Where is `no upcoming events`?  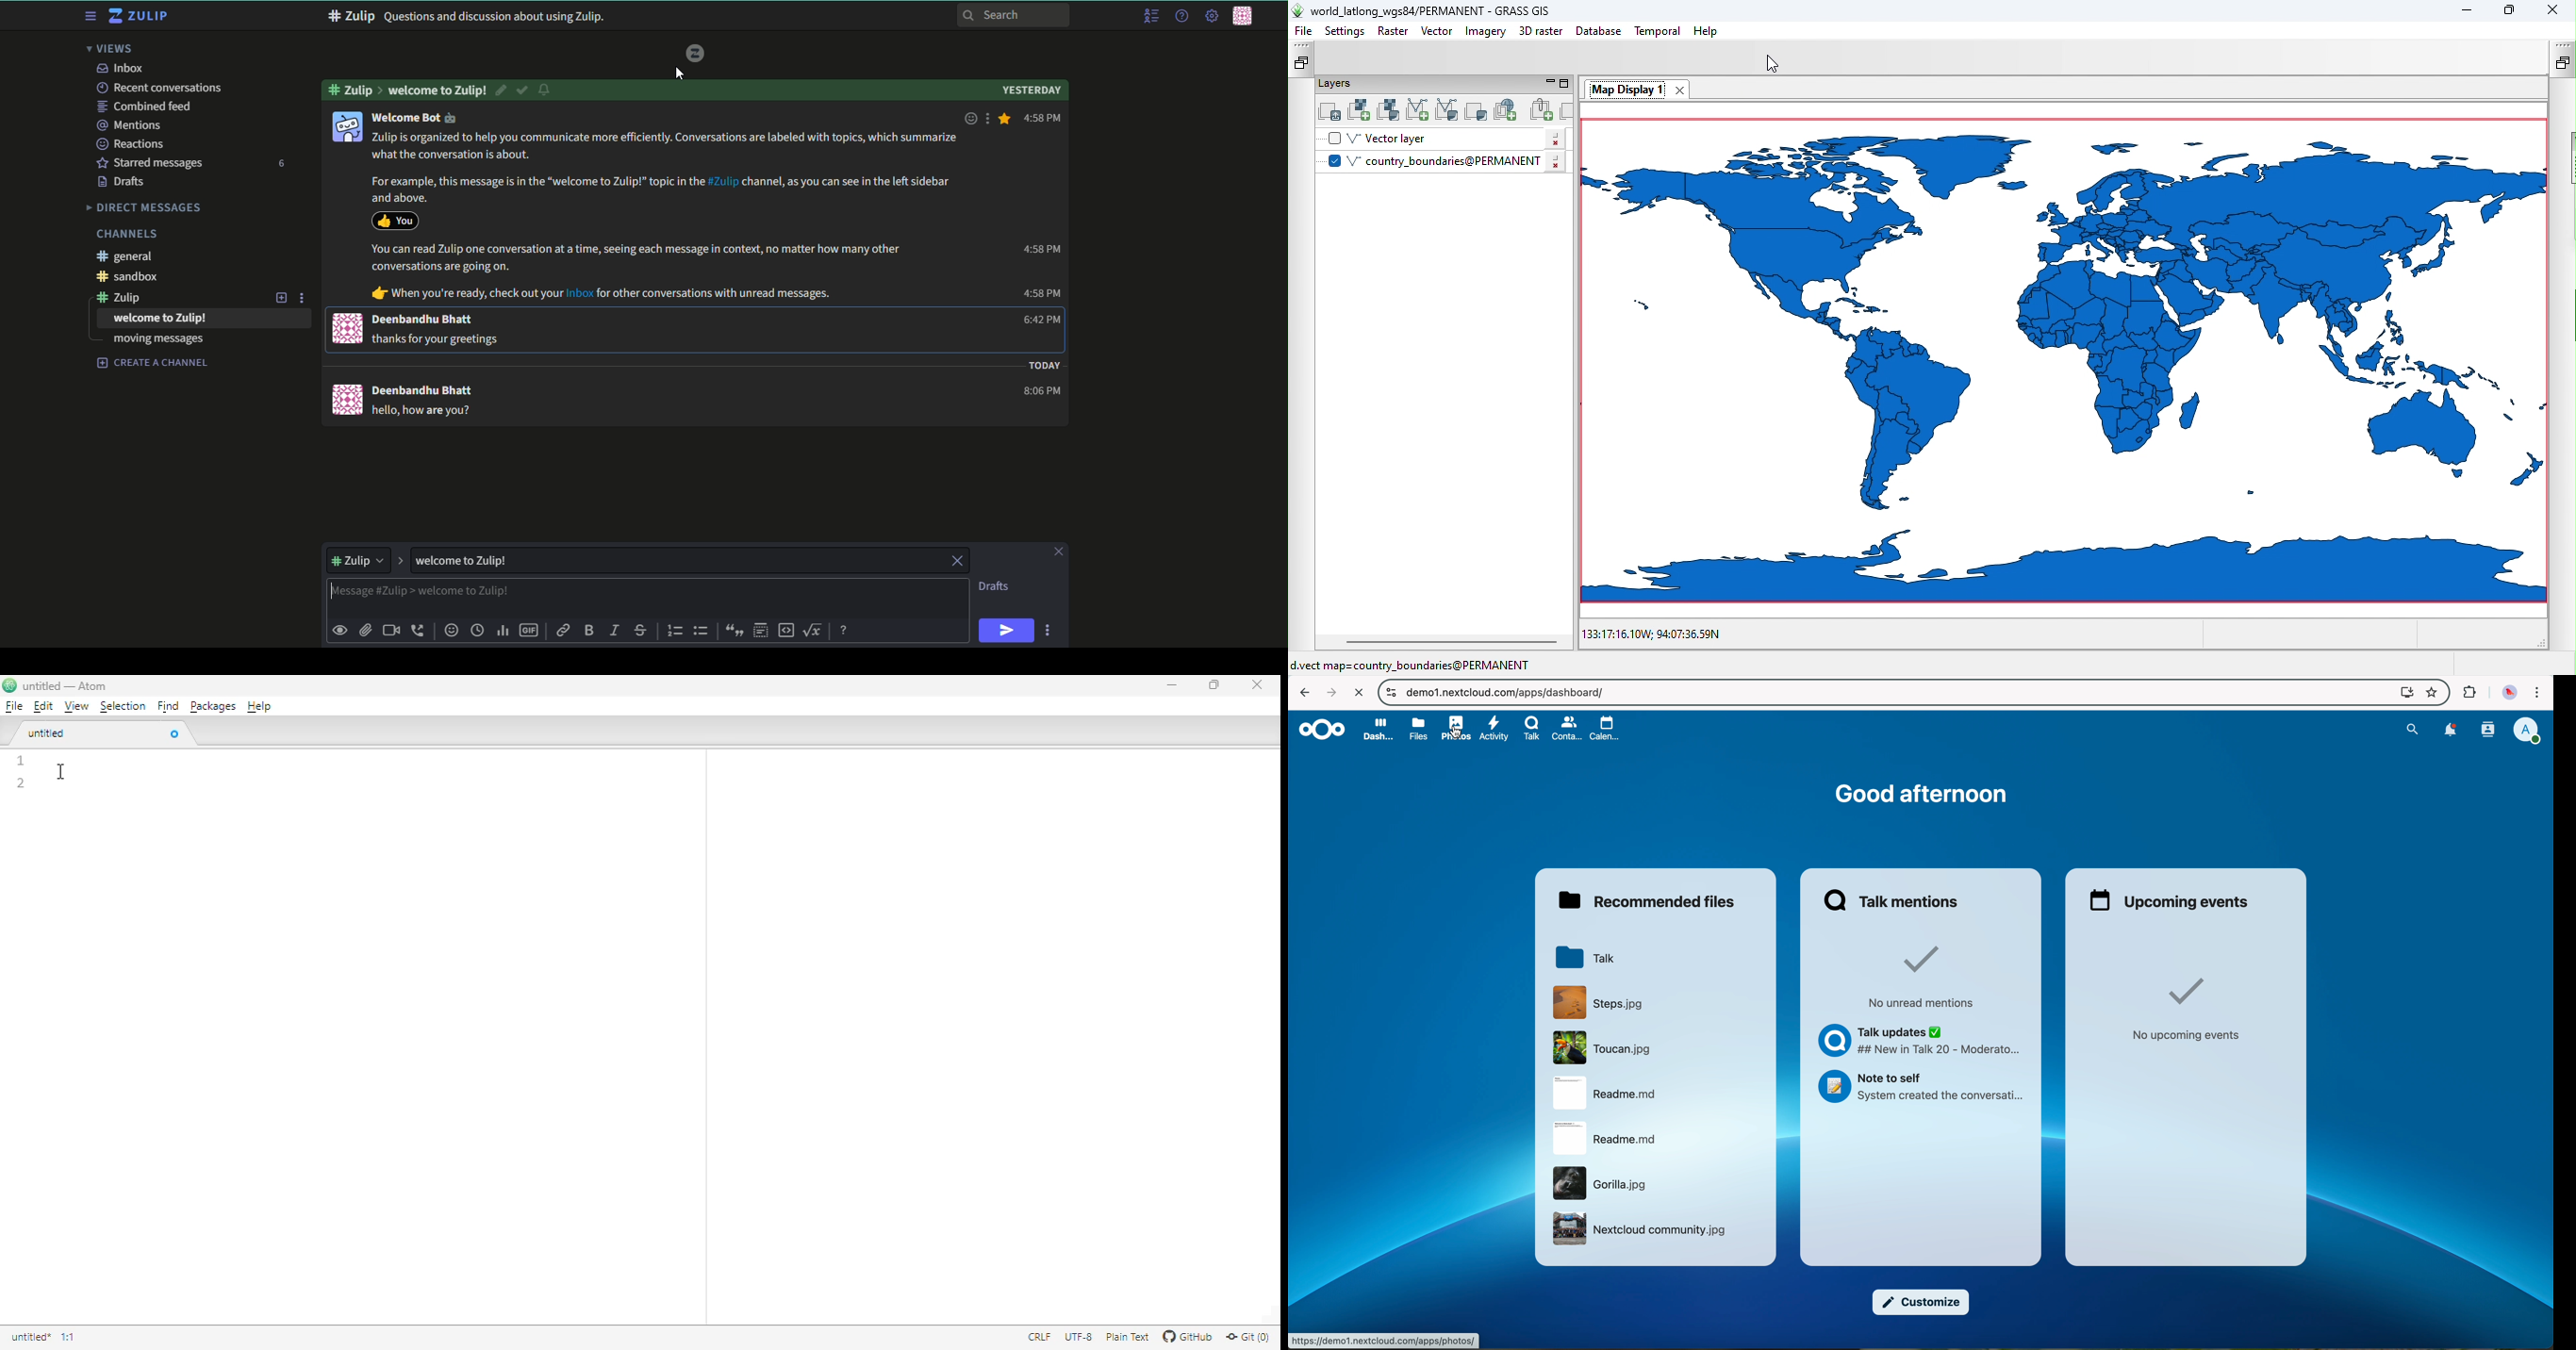 no upcoming events is located at coordinates (2187, 1011).